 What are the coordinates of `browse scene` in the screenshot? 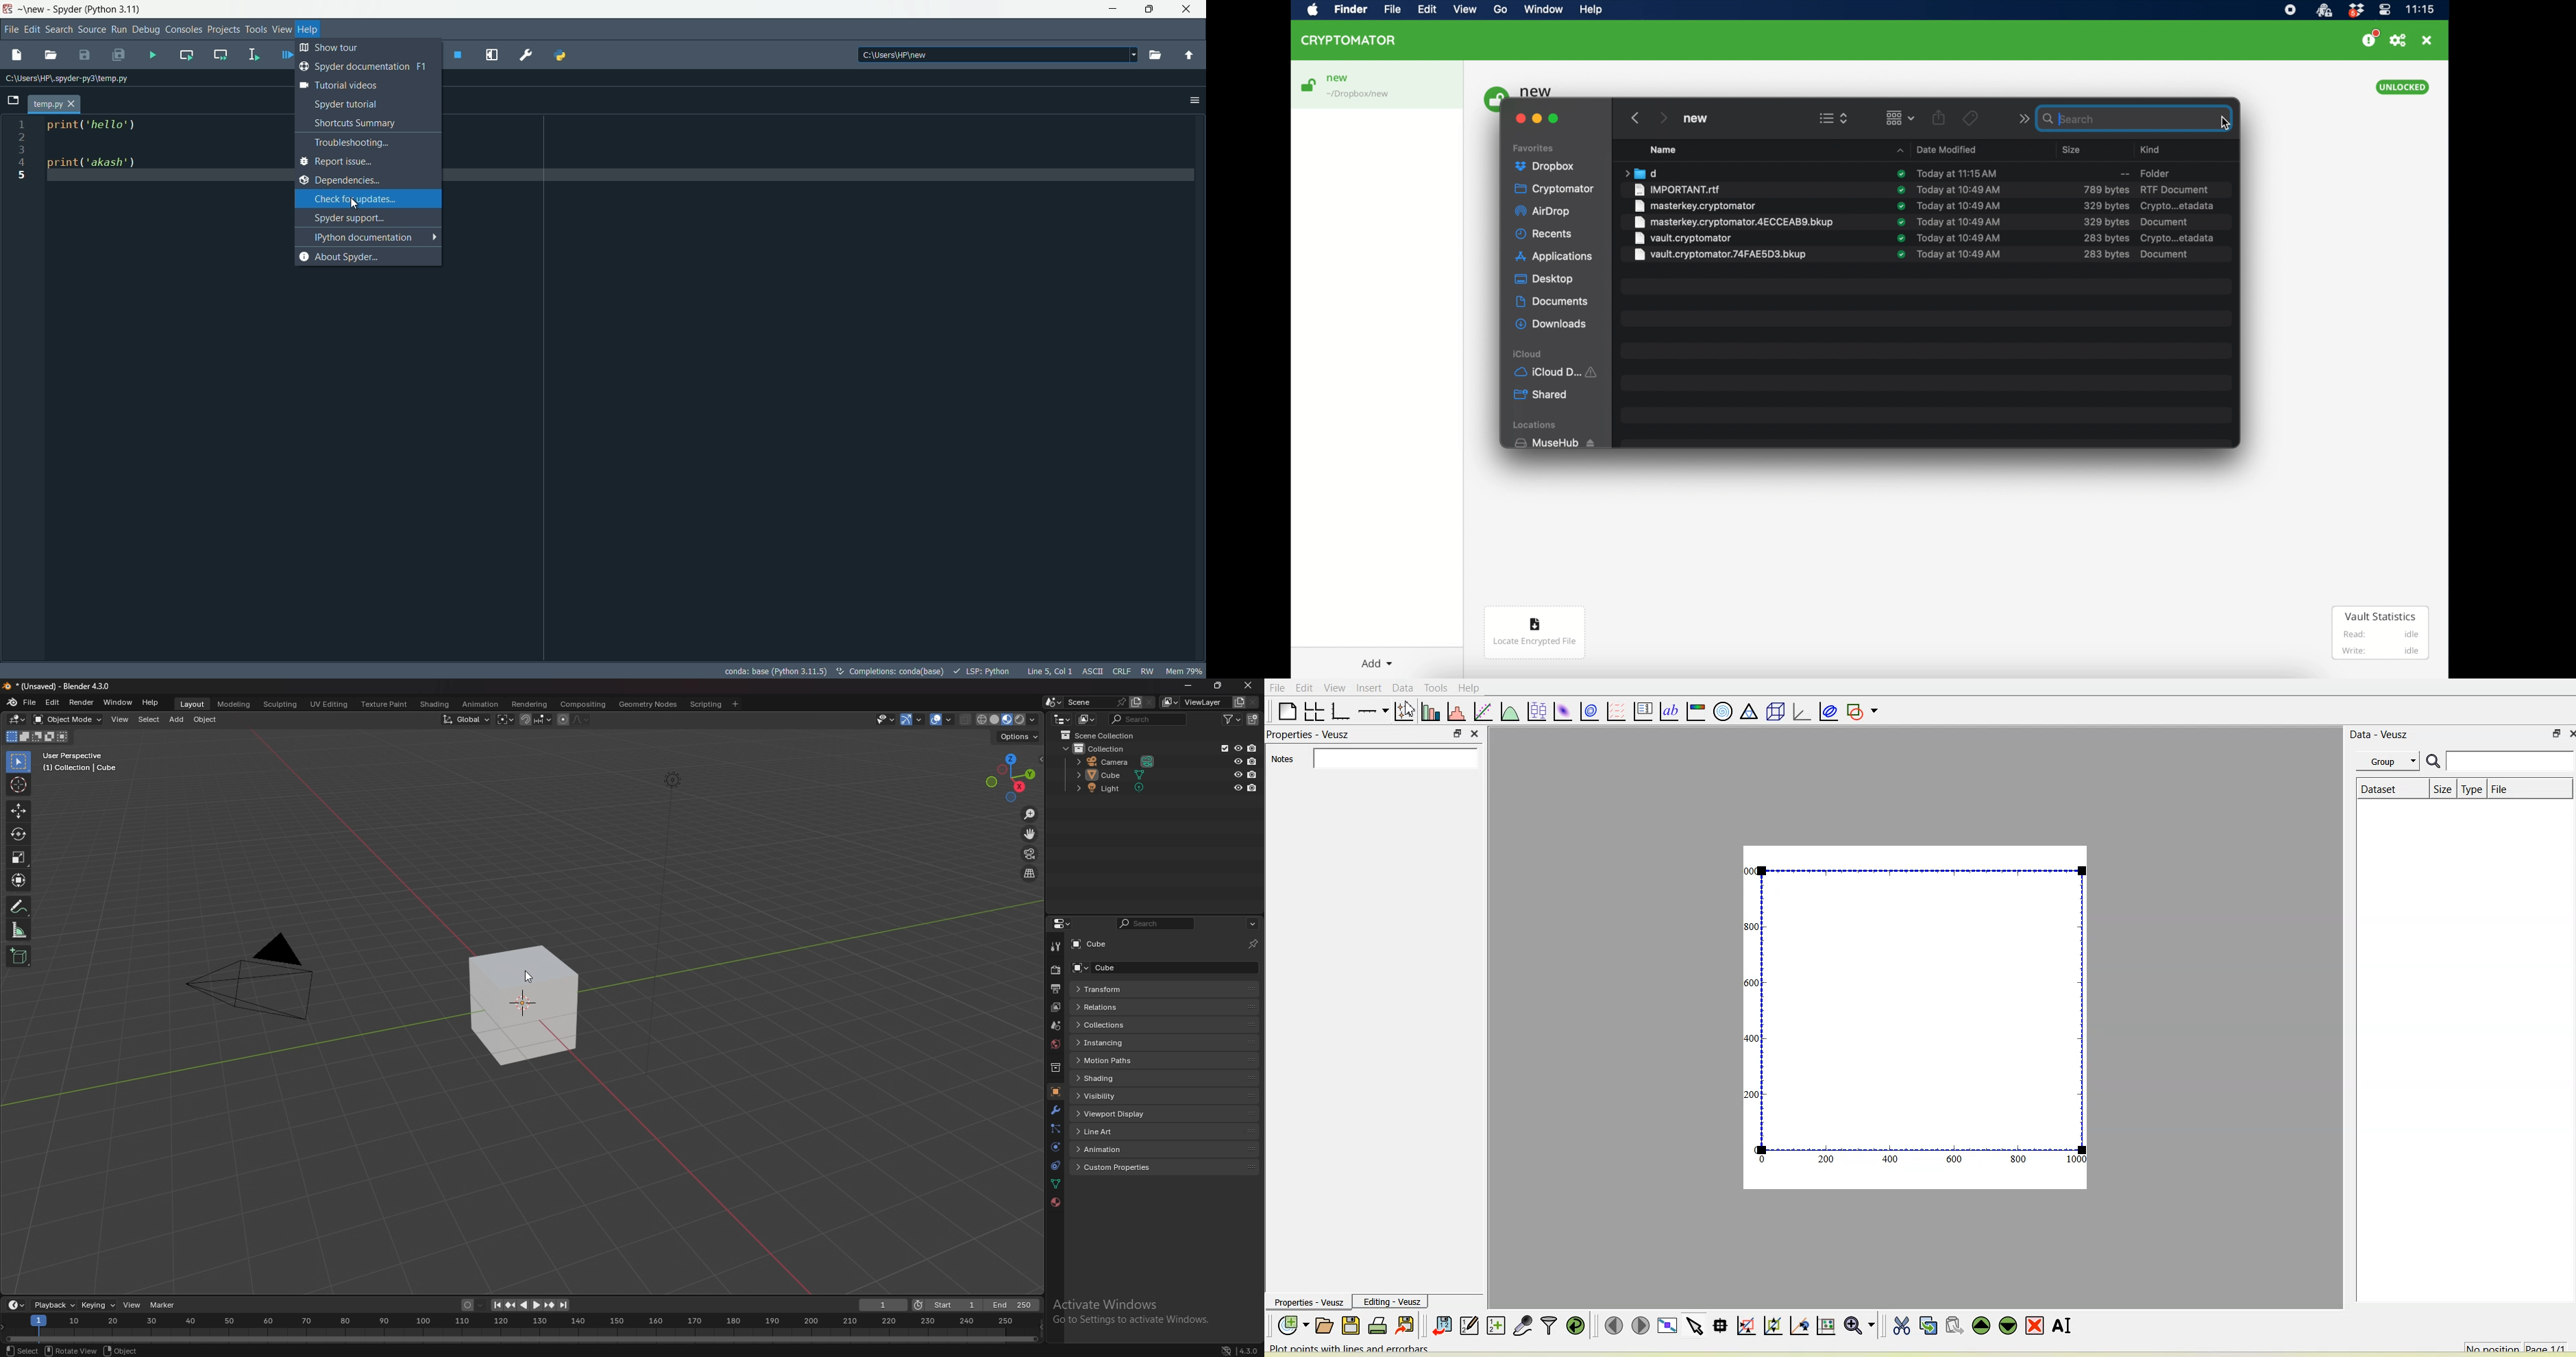 It's located at (1054, 702).